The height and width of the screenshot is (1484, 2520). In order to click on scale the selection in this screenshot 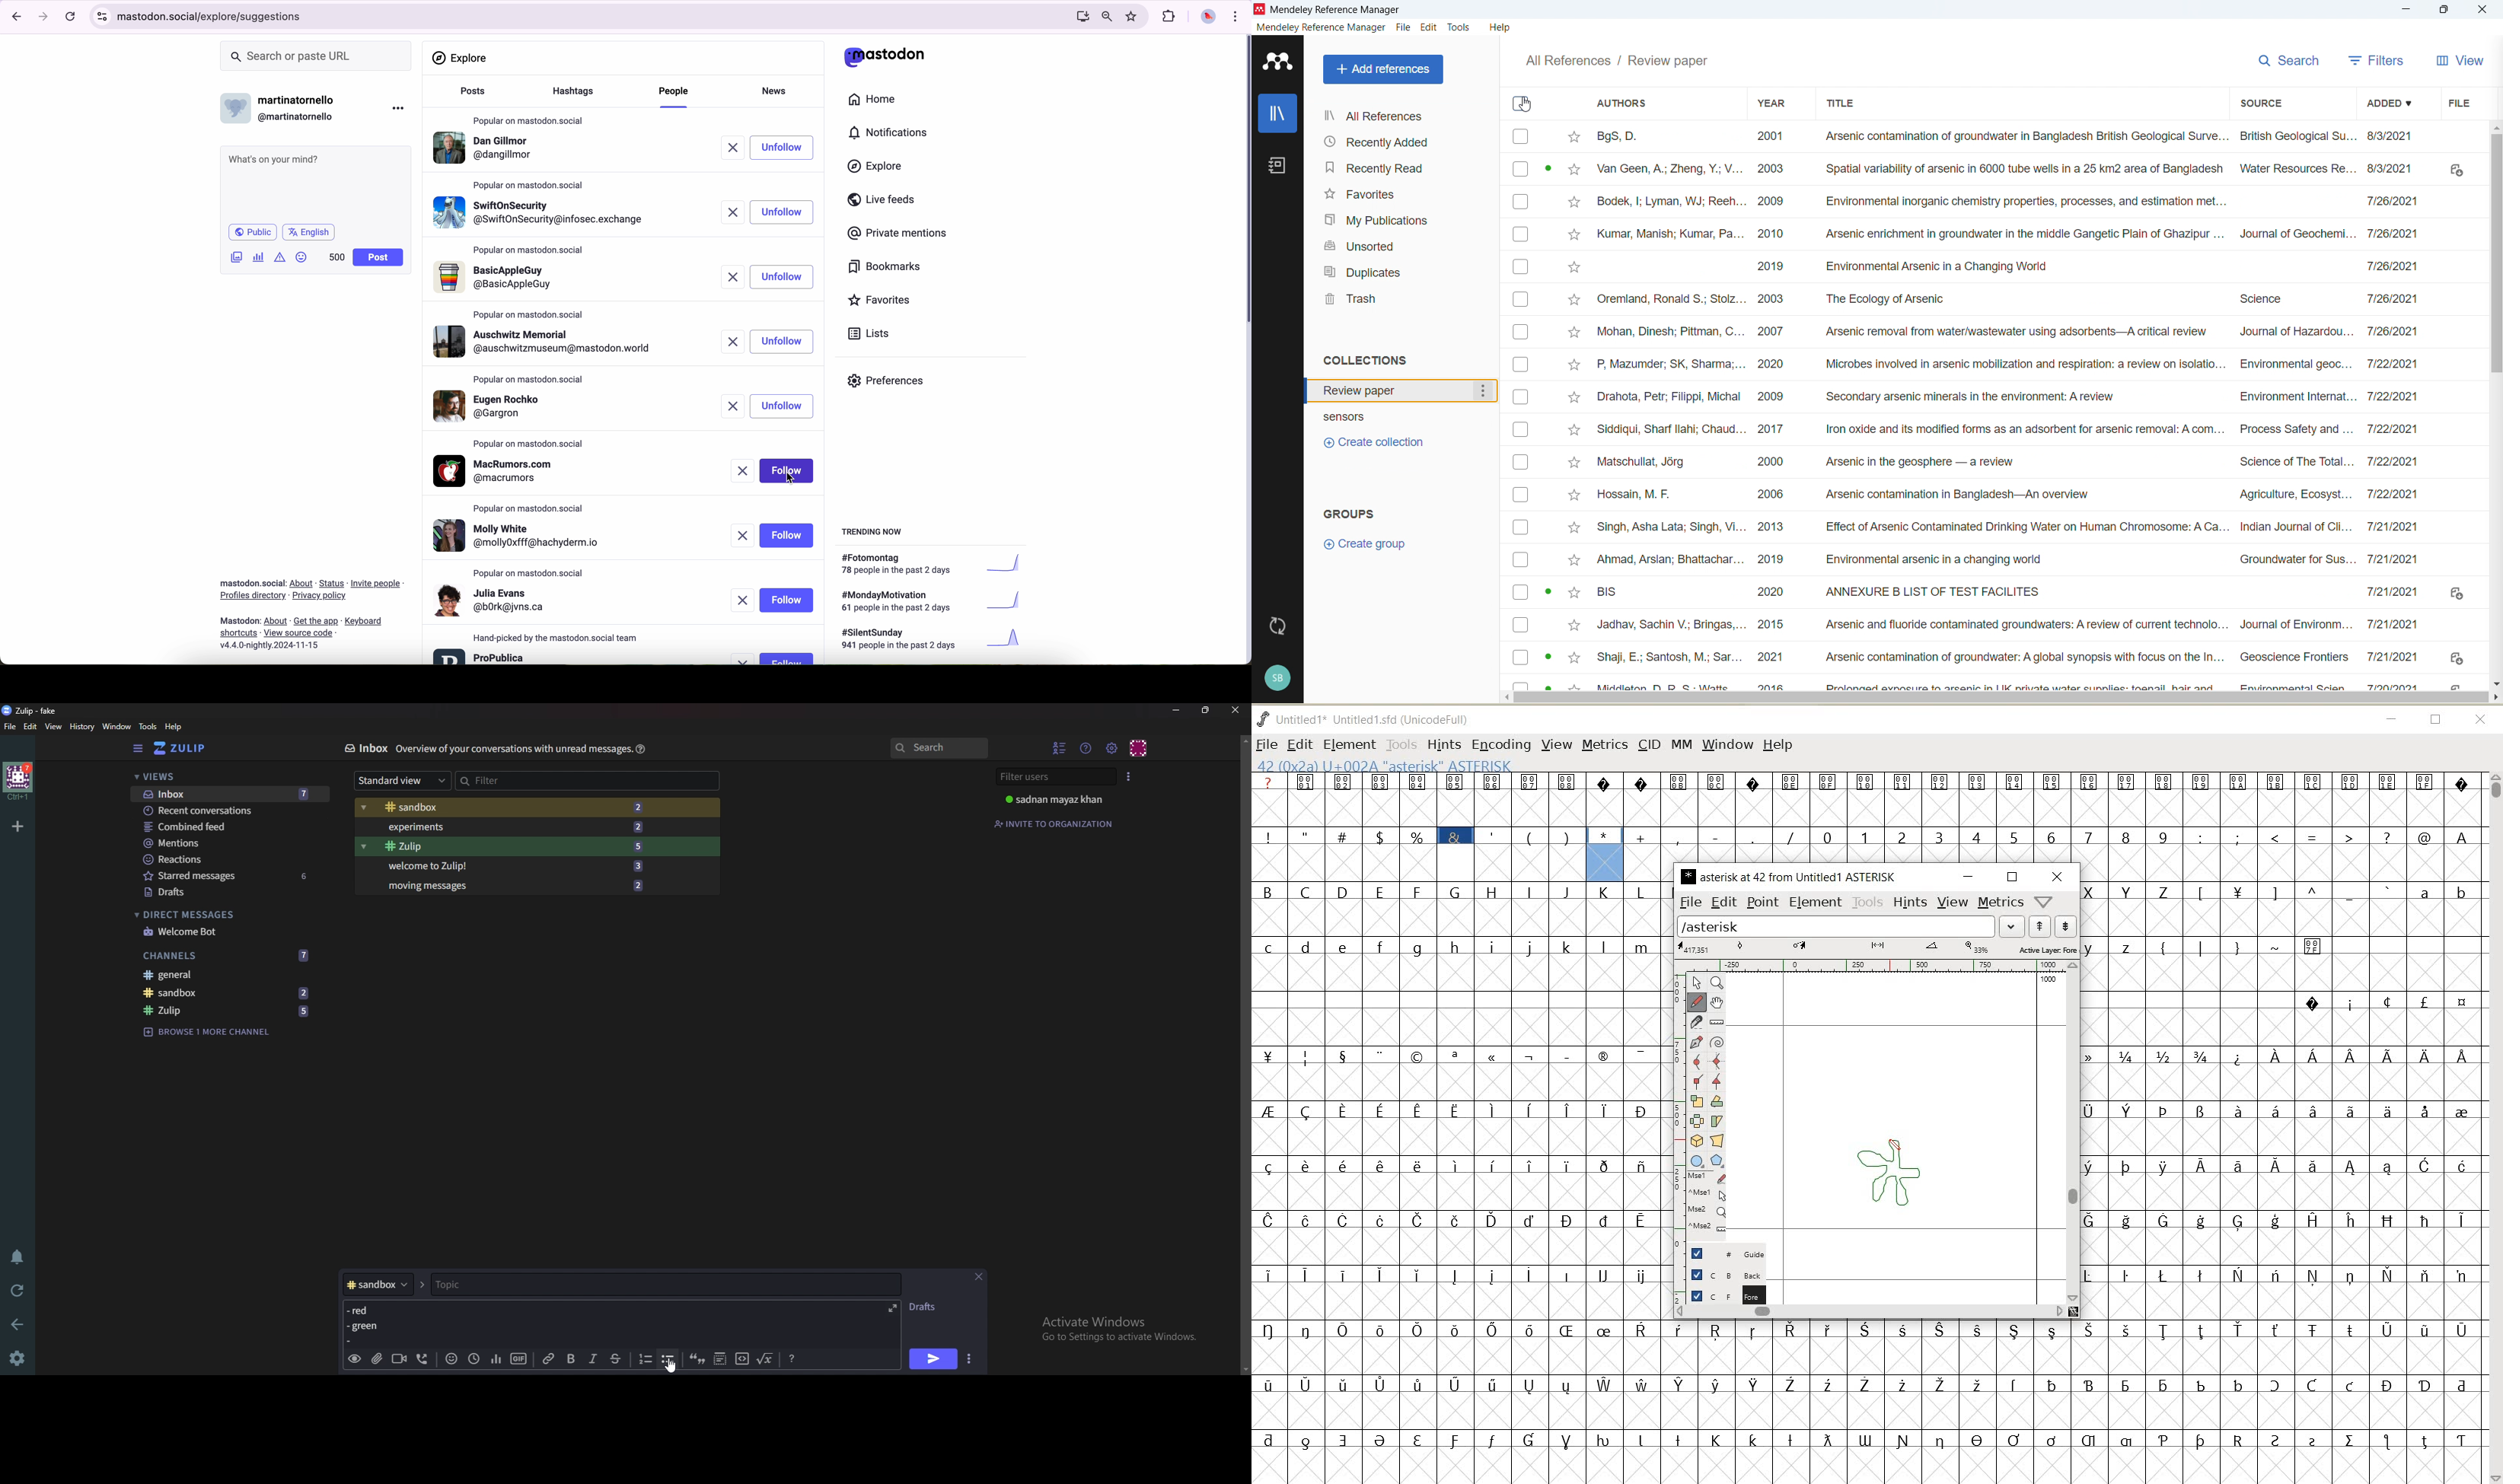, I will do `click(1695, 1101)`.